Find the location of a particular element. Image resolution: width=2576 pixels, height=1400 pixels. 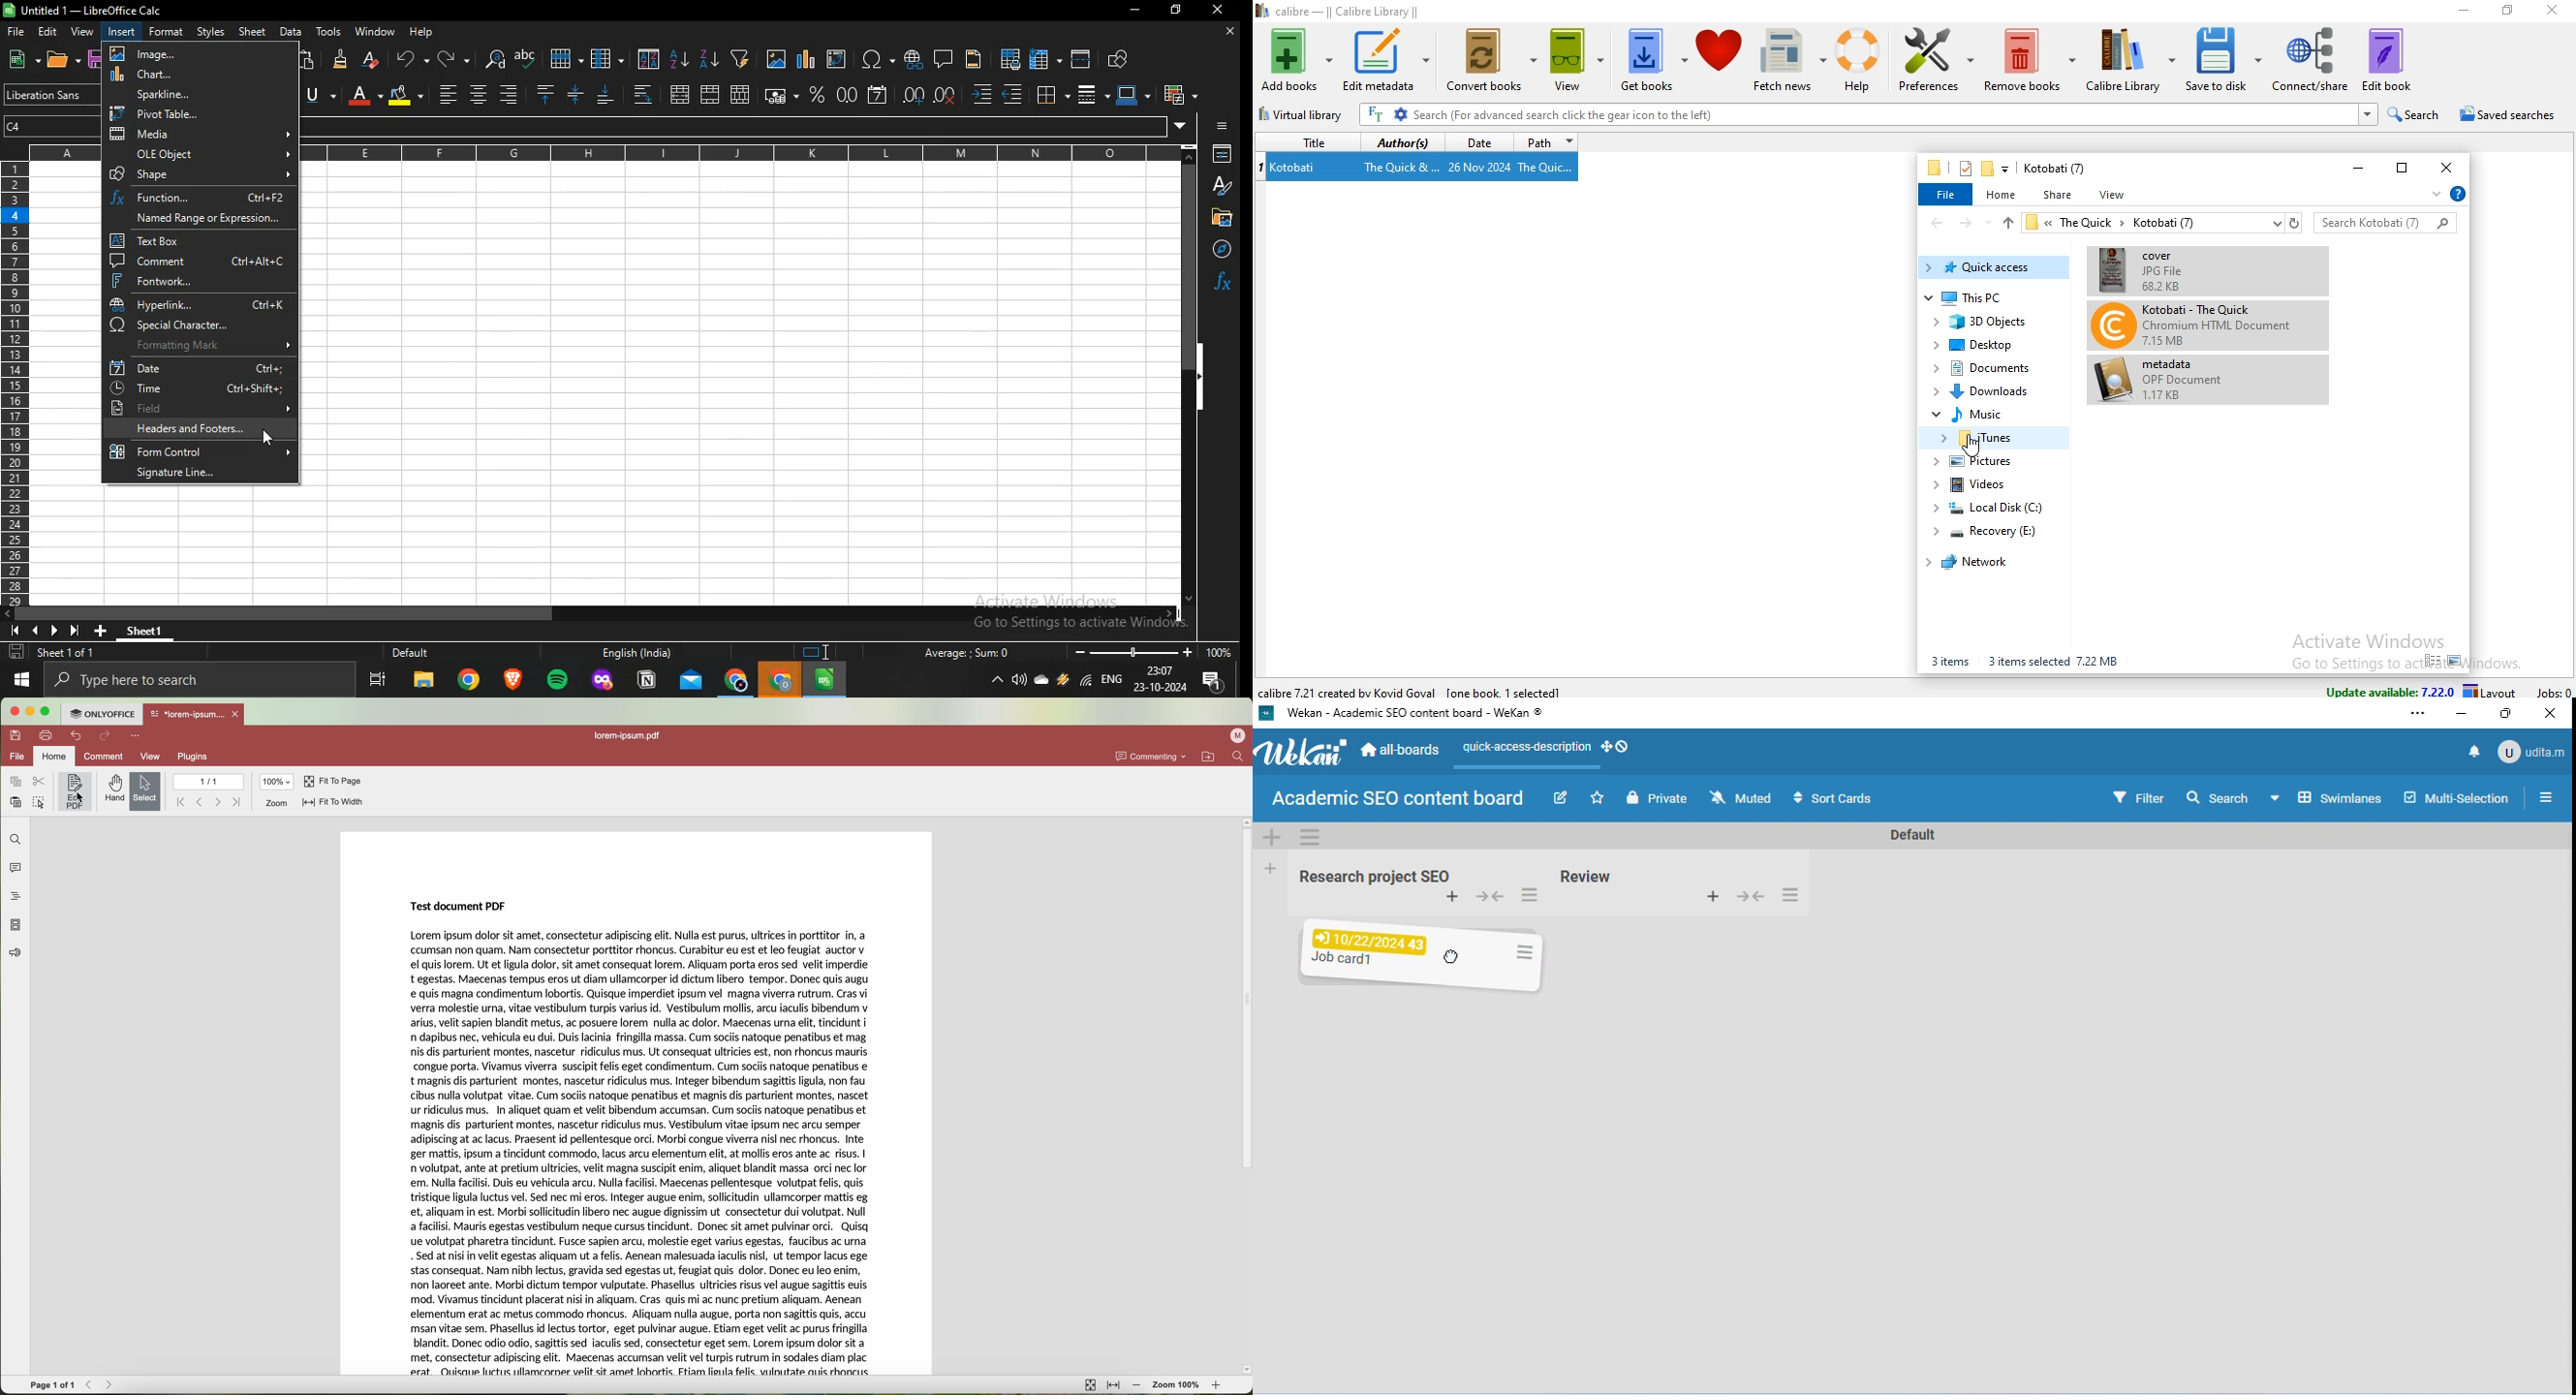

sort descending is located at coordinates (708, 58).